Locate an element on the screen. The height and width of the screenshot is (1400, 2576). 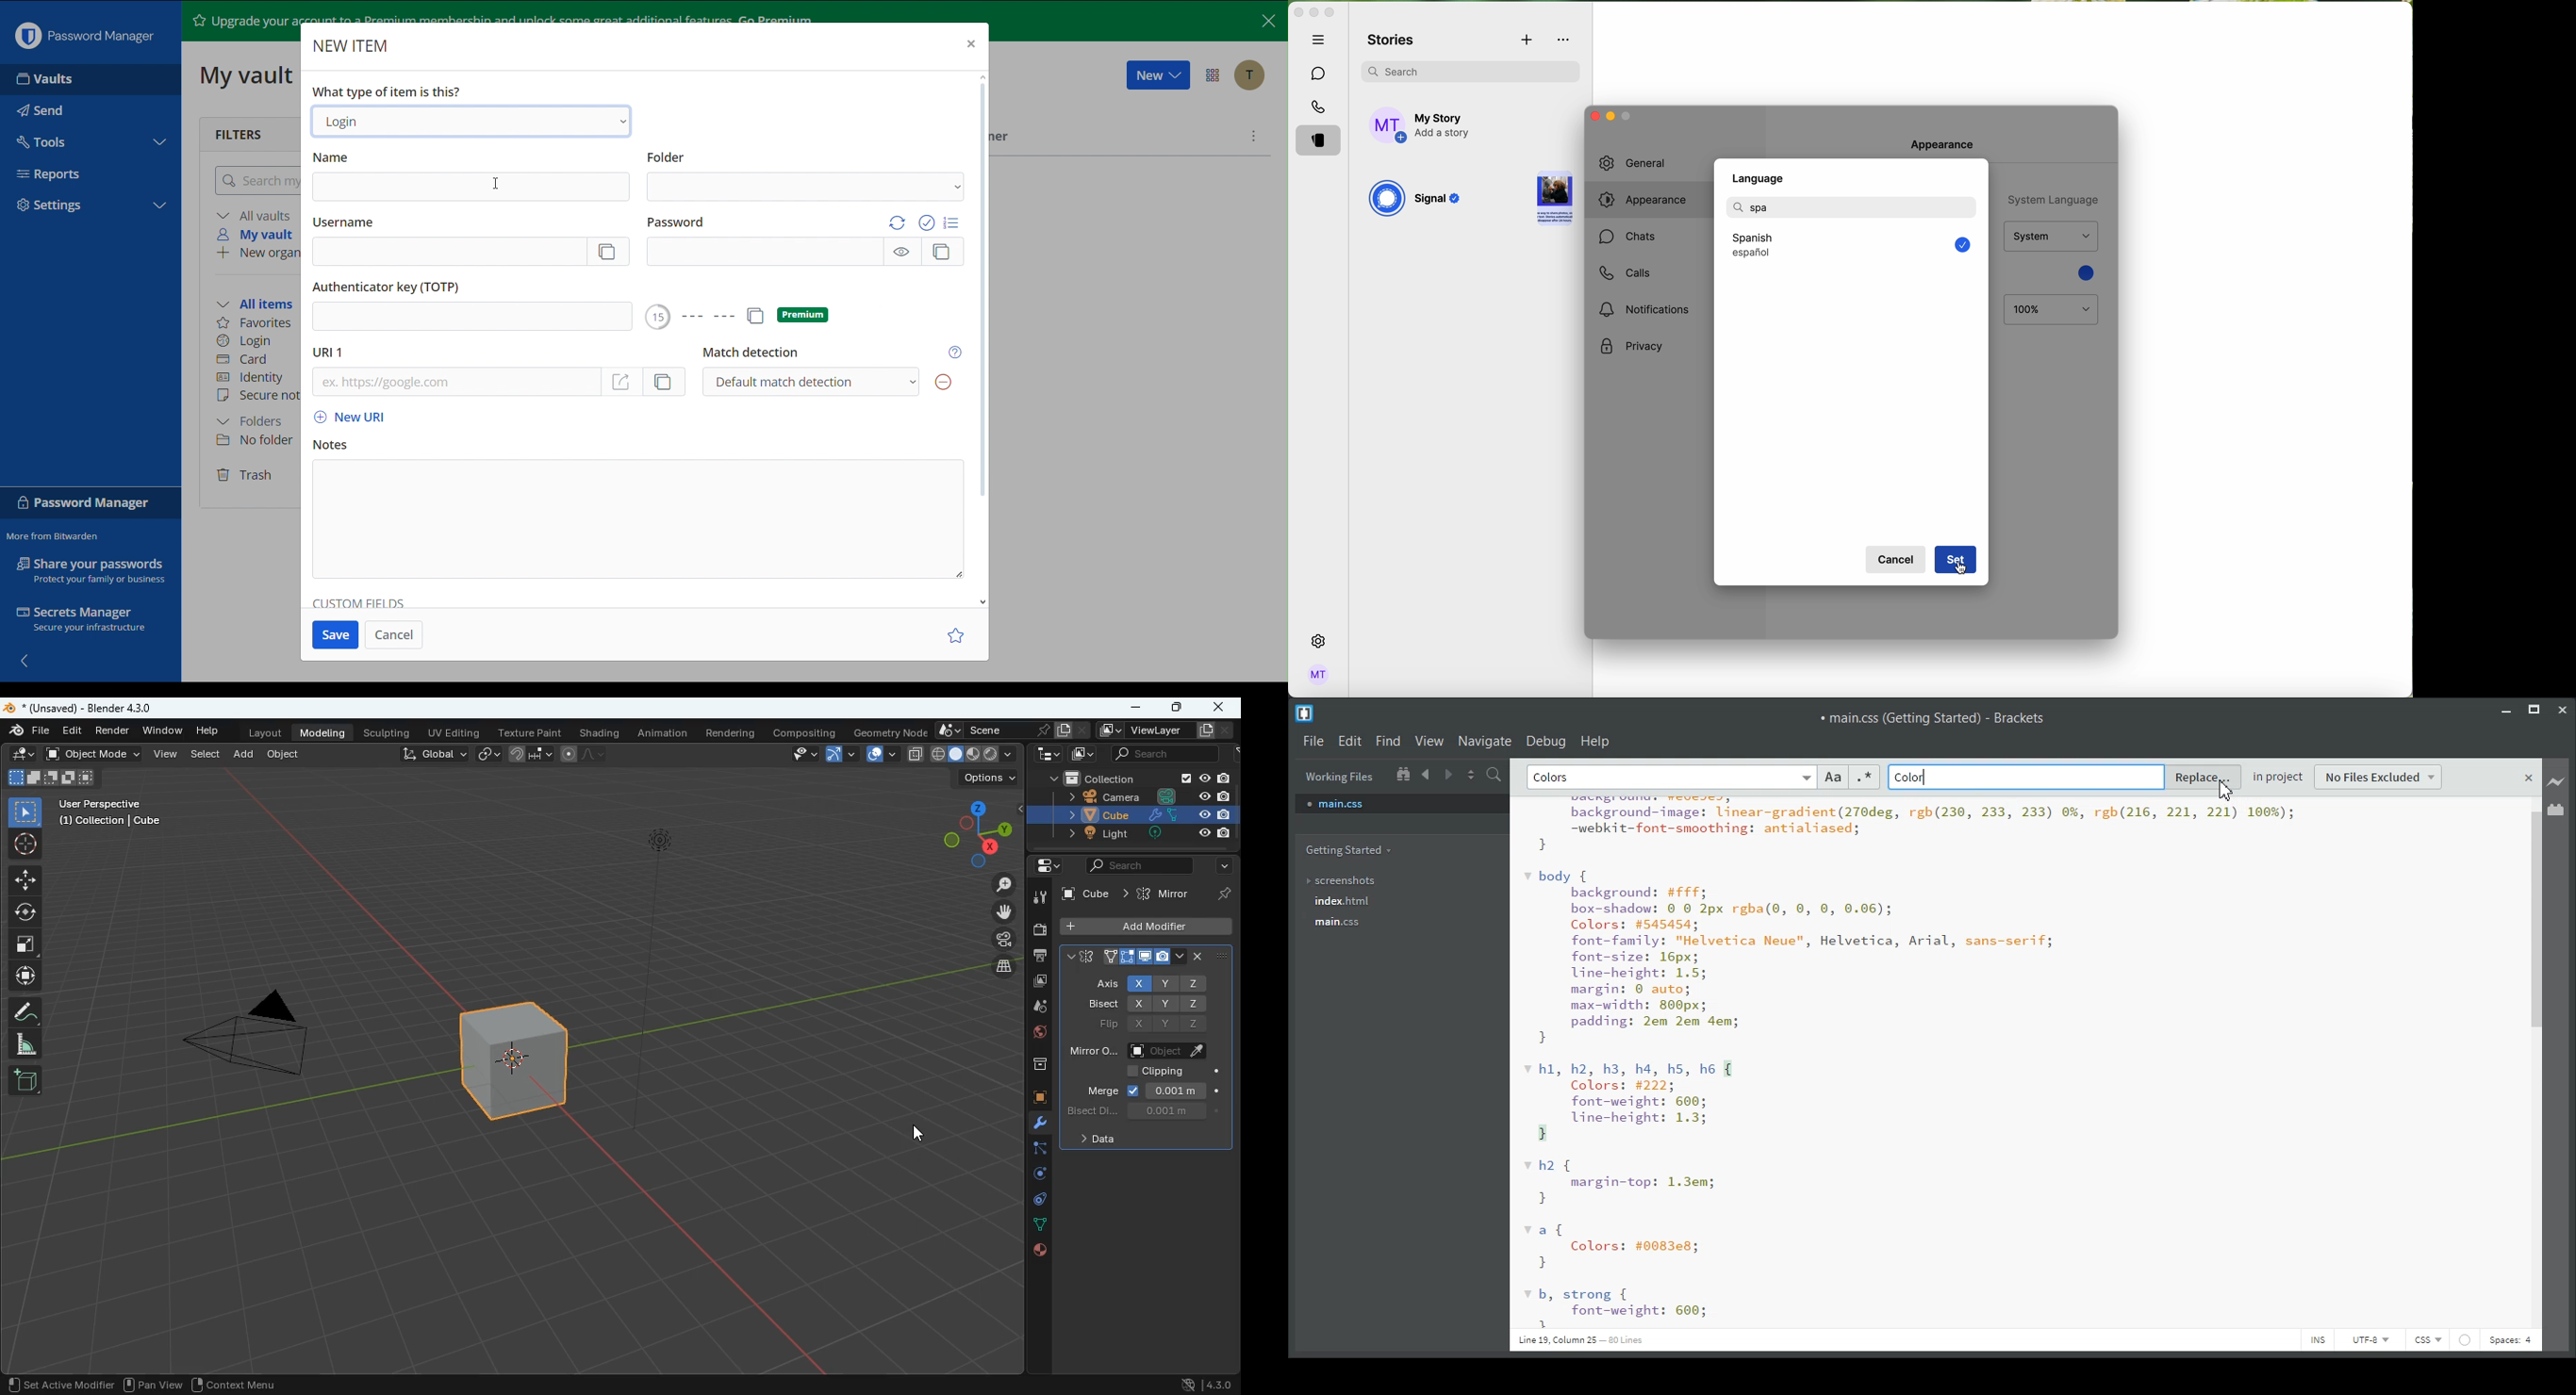
stories is located at coordinates (1321, 141).